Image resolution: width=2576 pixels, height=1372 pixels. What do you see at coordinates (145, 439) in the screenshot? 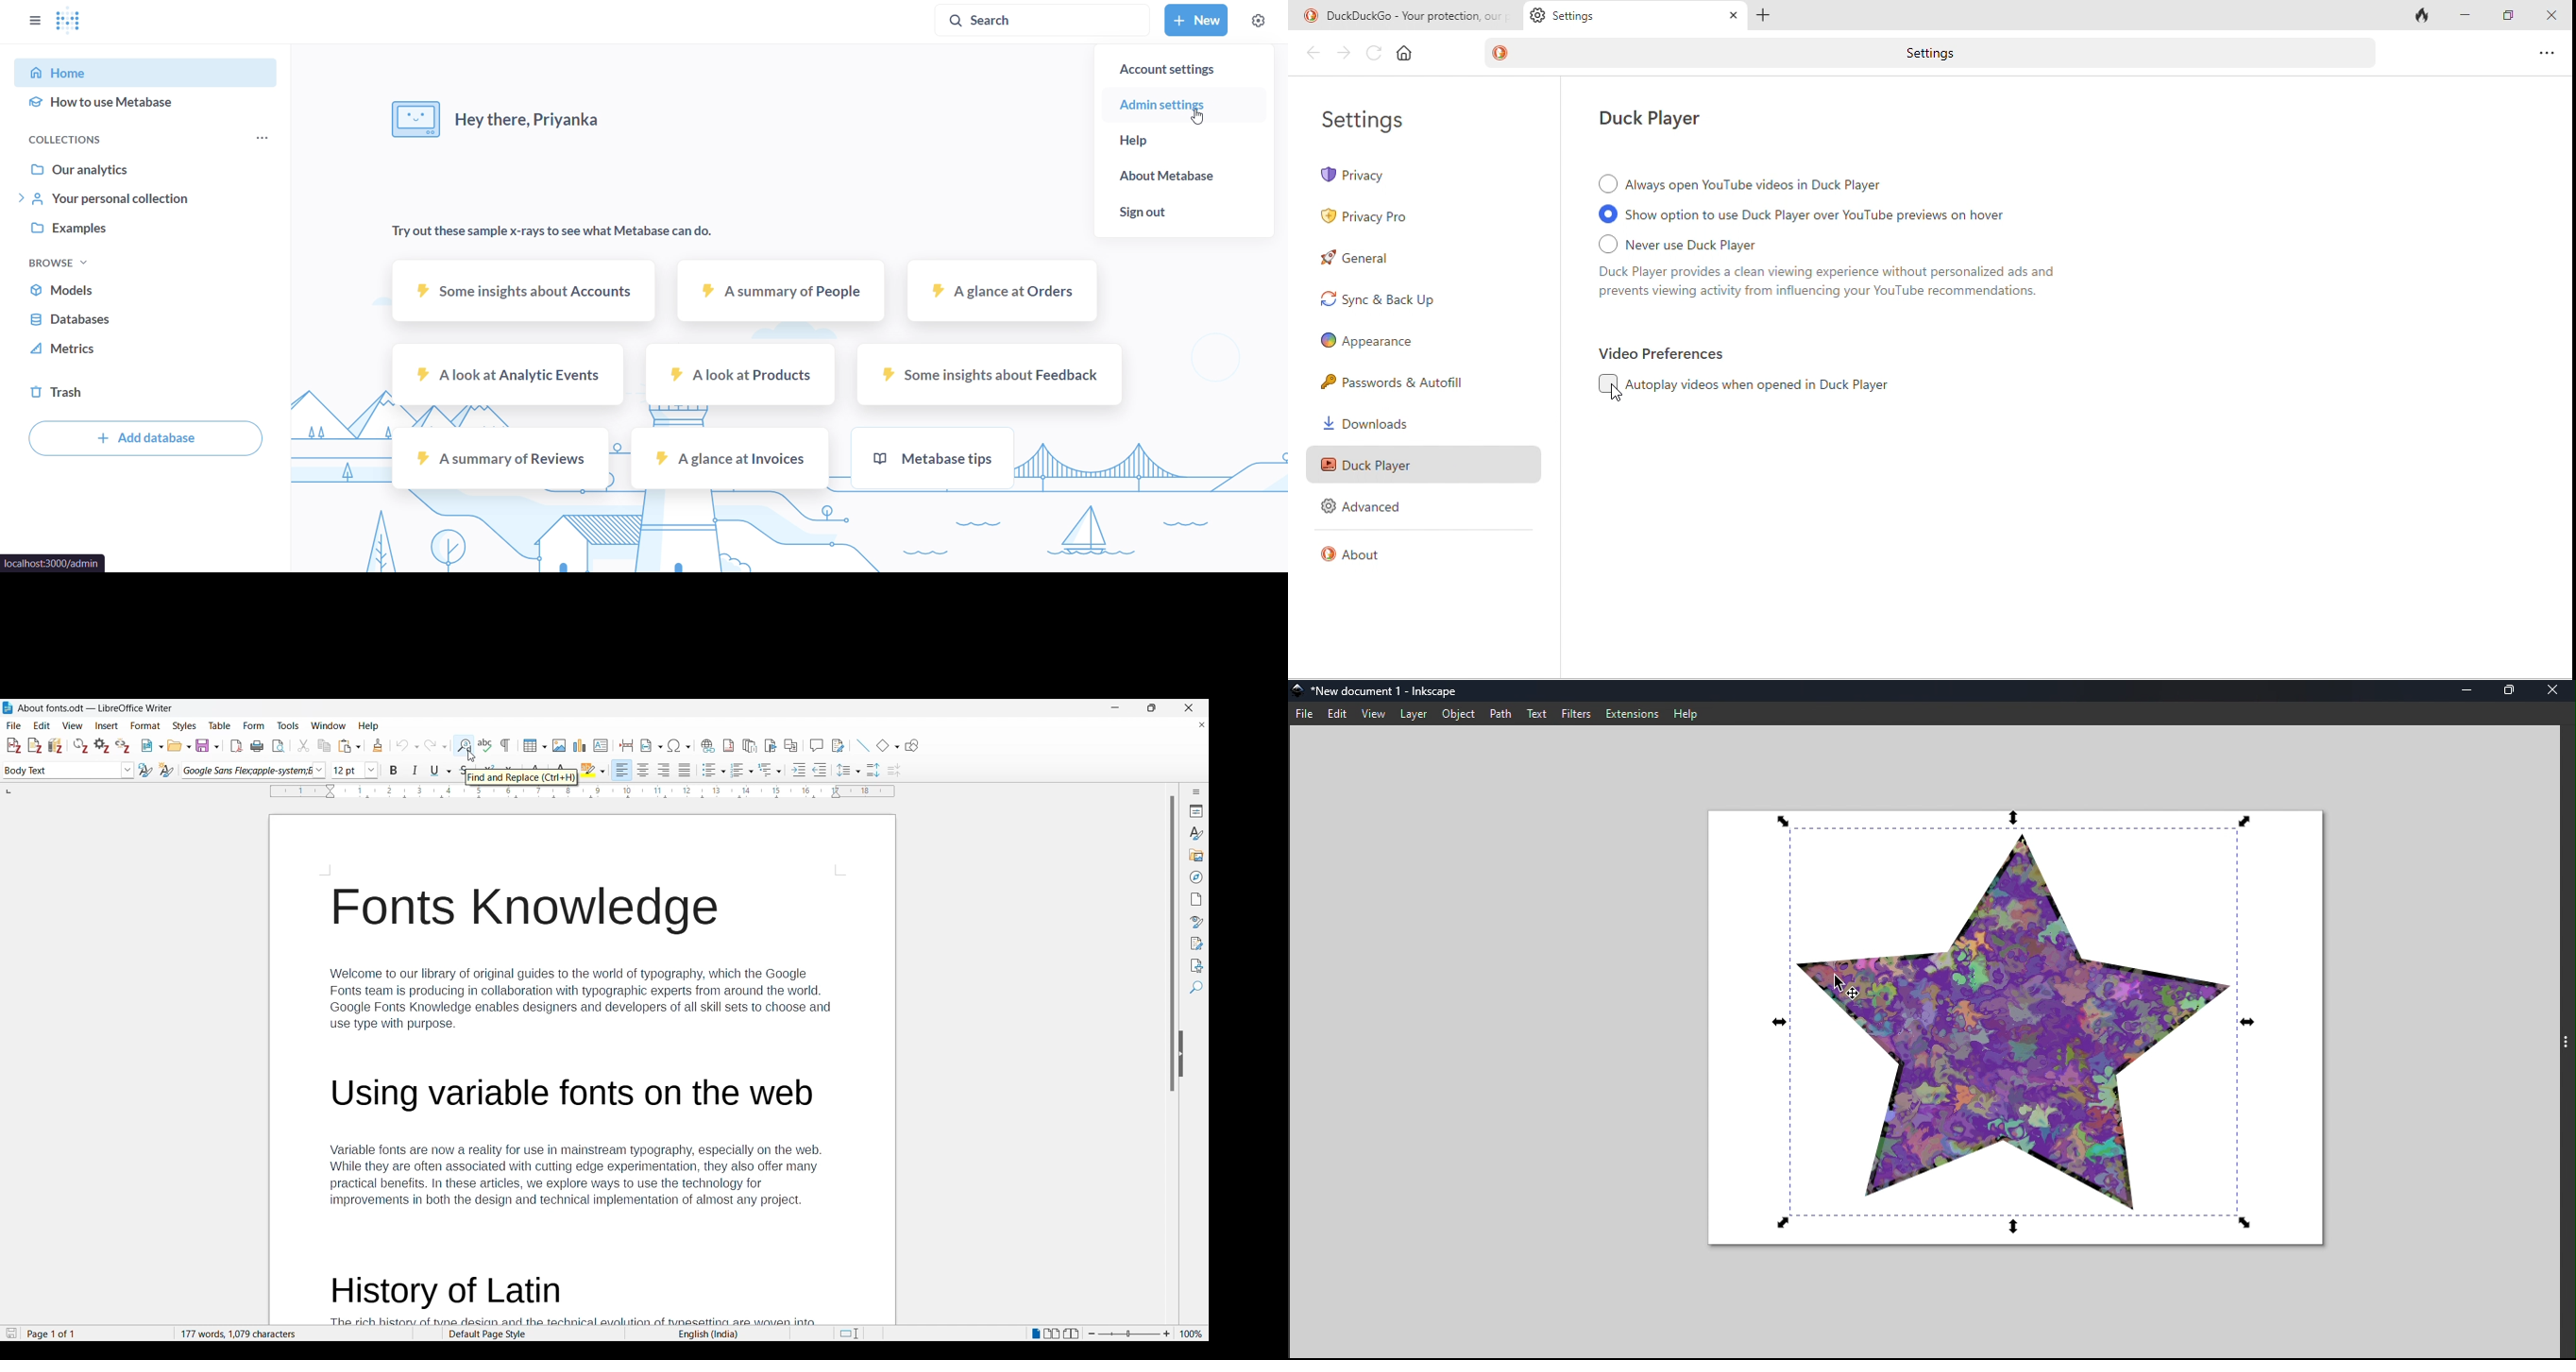
I see `add database` at bounding box center [145, 439].